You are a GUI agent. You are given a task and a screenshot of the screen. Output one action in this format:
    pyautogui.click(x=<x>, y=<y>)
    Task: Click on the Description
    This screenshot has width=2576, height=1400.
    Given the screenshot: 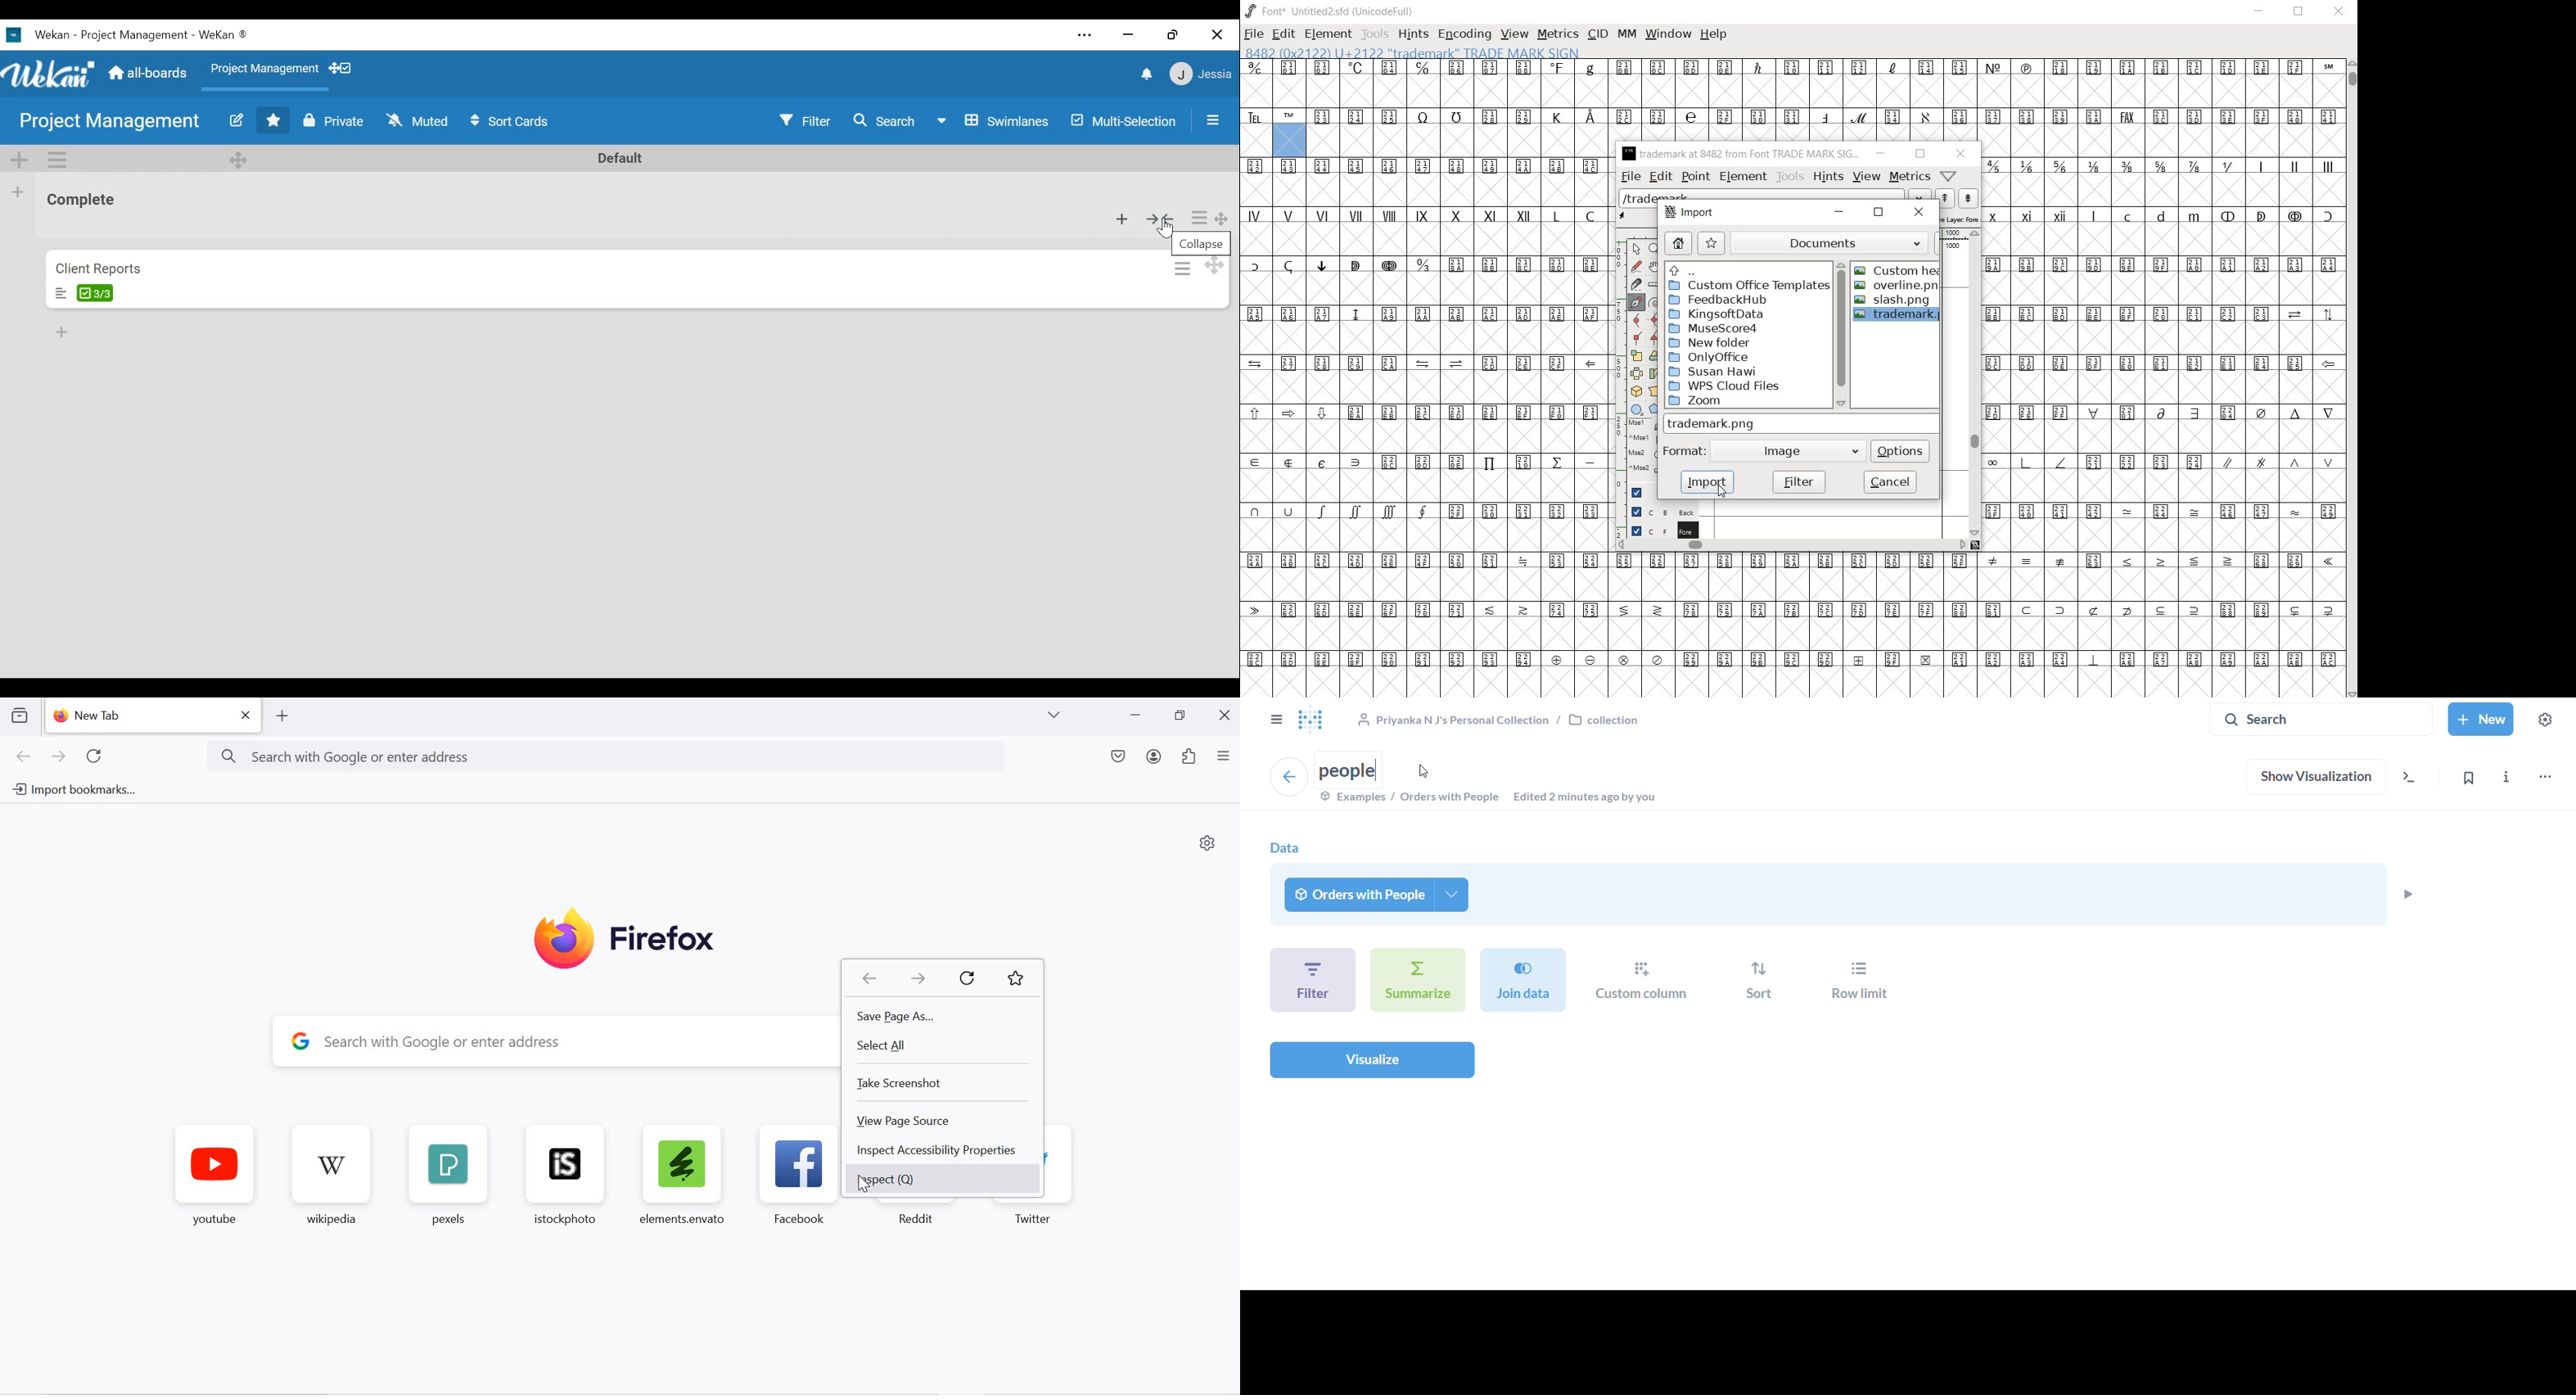 What is the action you would take?
    pyautogui.click(x=59, y=293)
    